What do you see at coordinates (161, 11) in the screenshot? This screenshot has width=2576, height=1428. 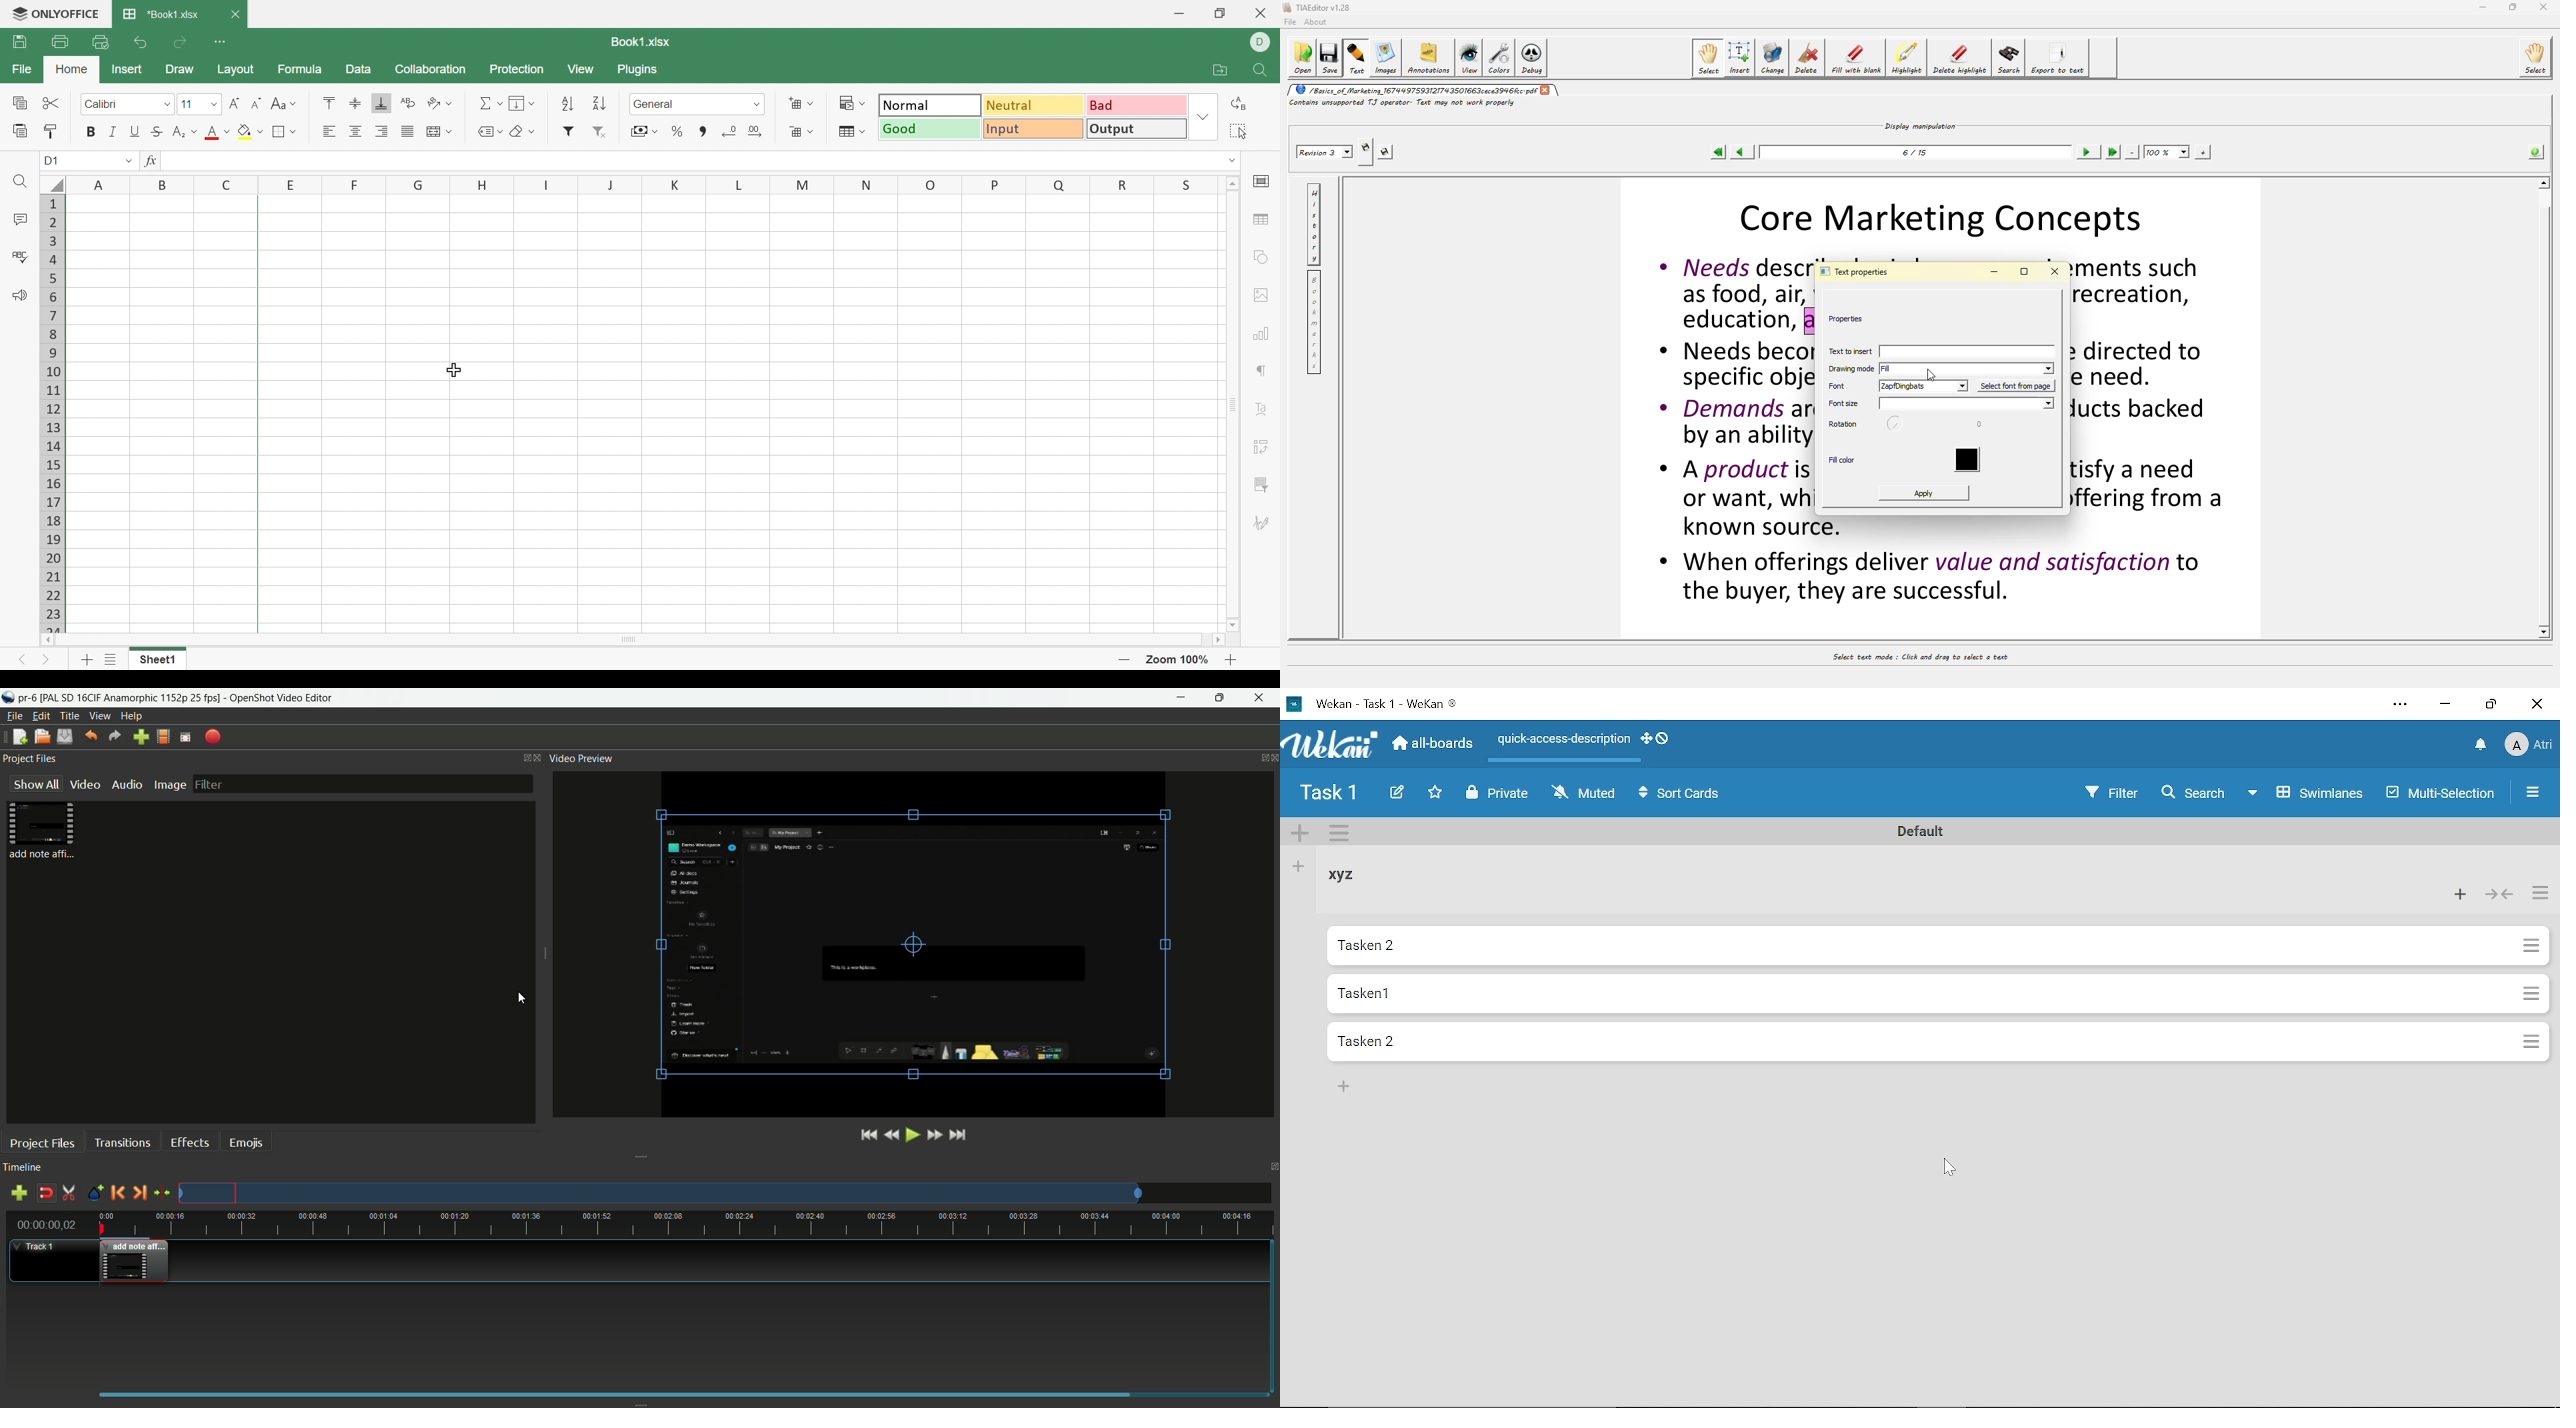 I see `*Book1.xlsx` at bounding box center [161, 11].